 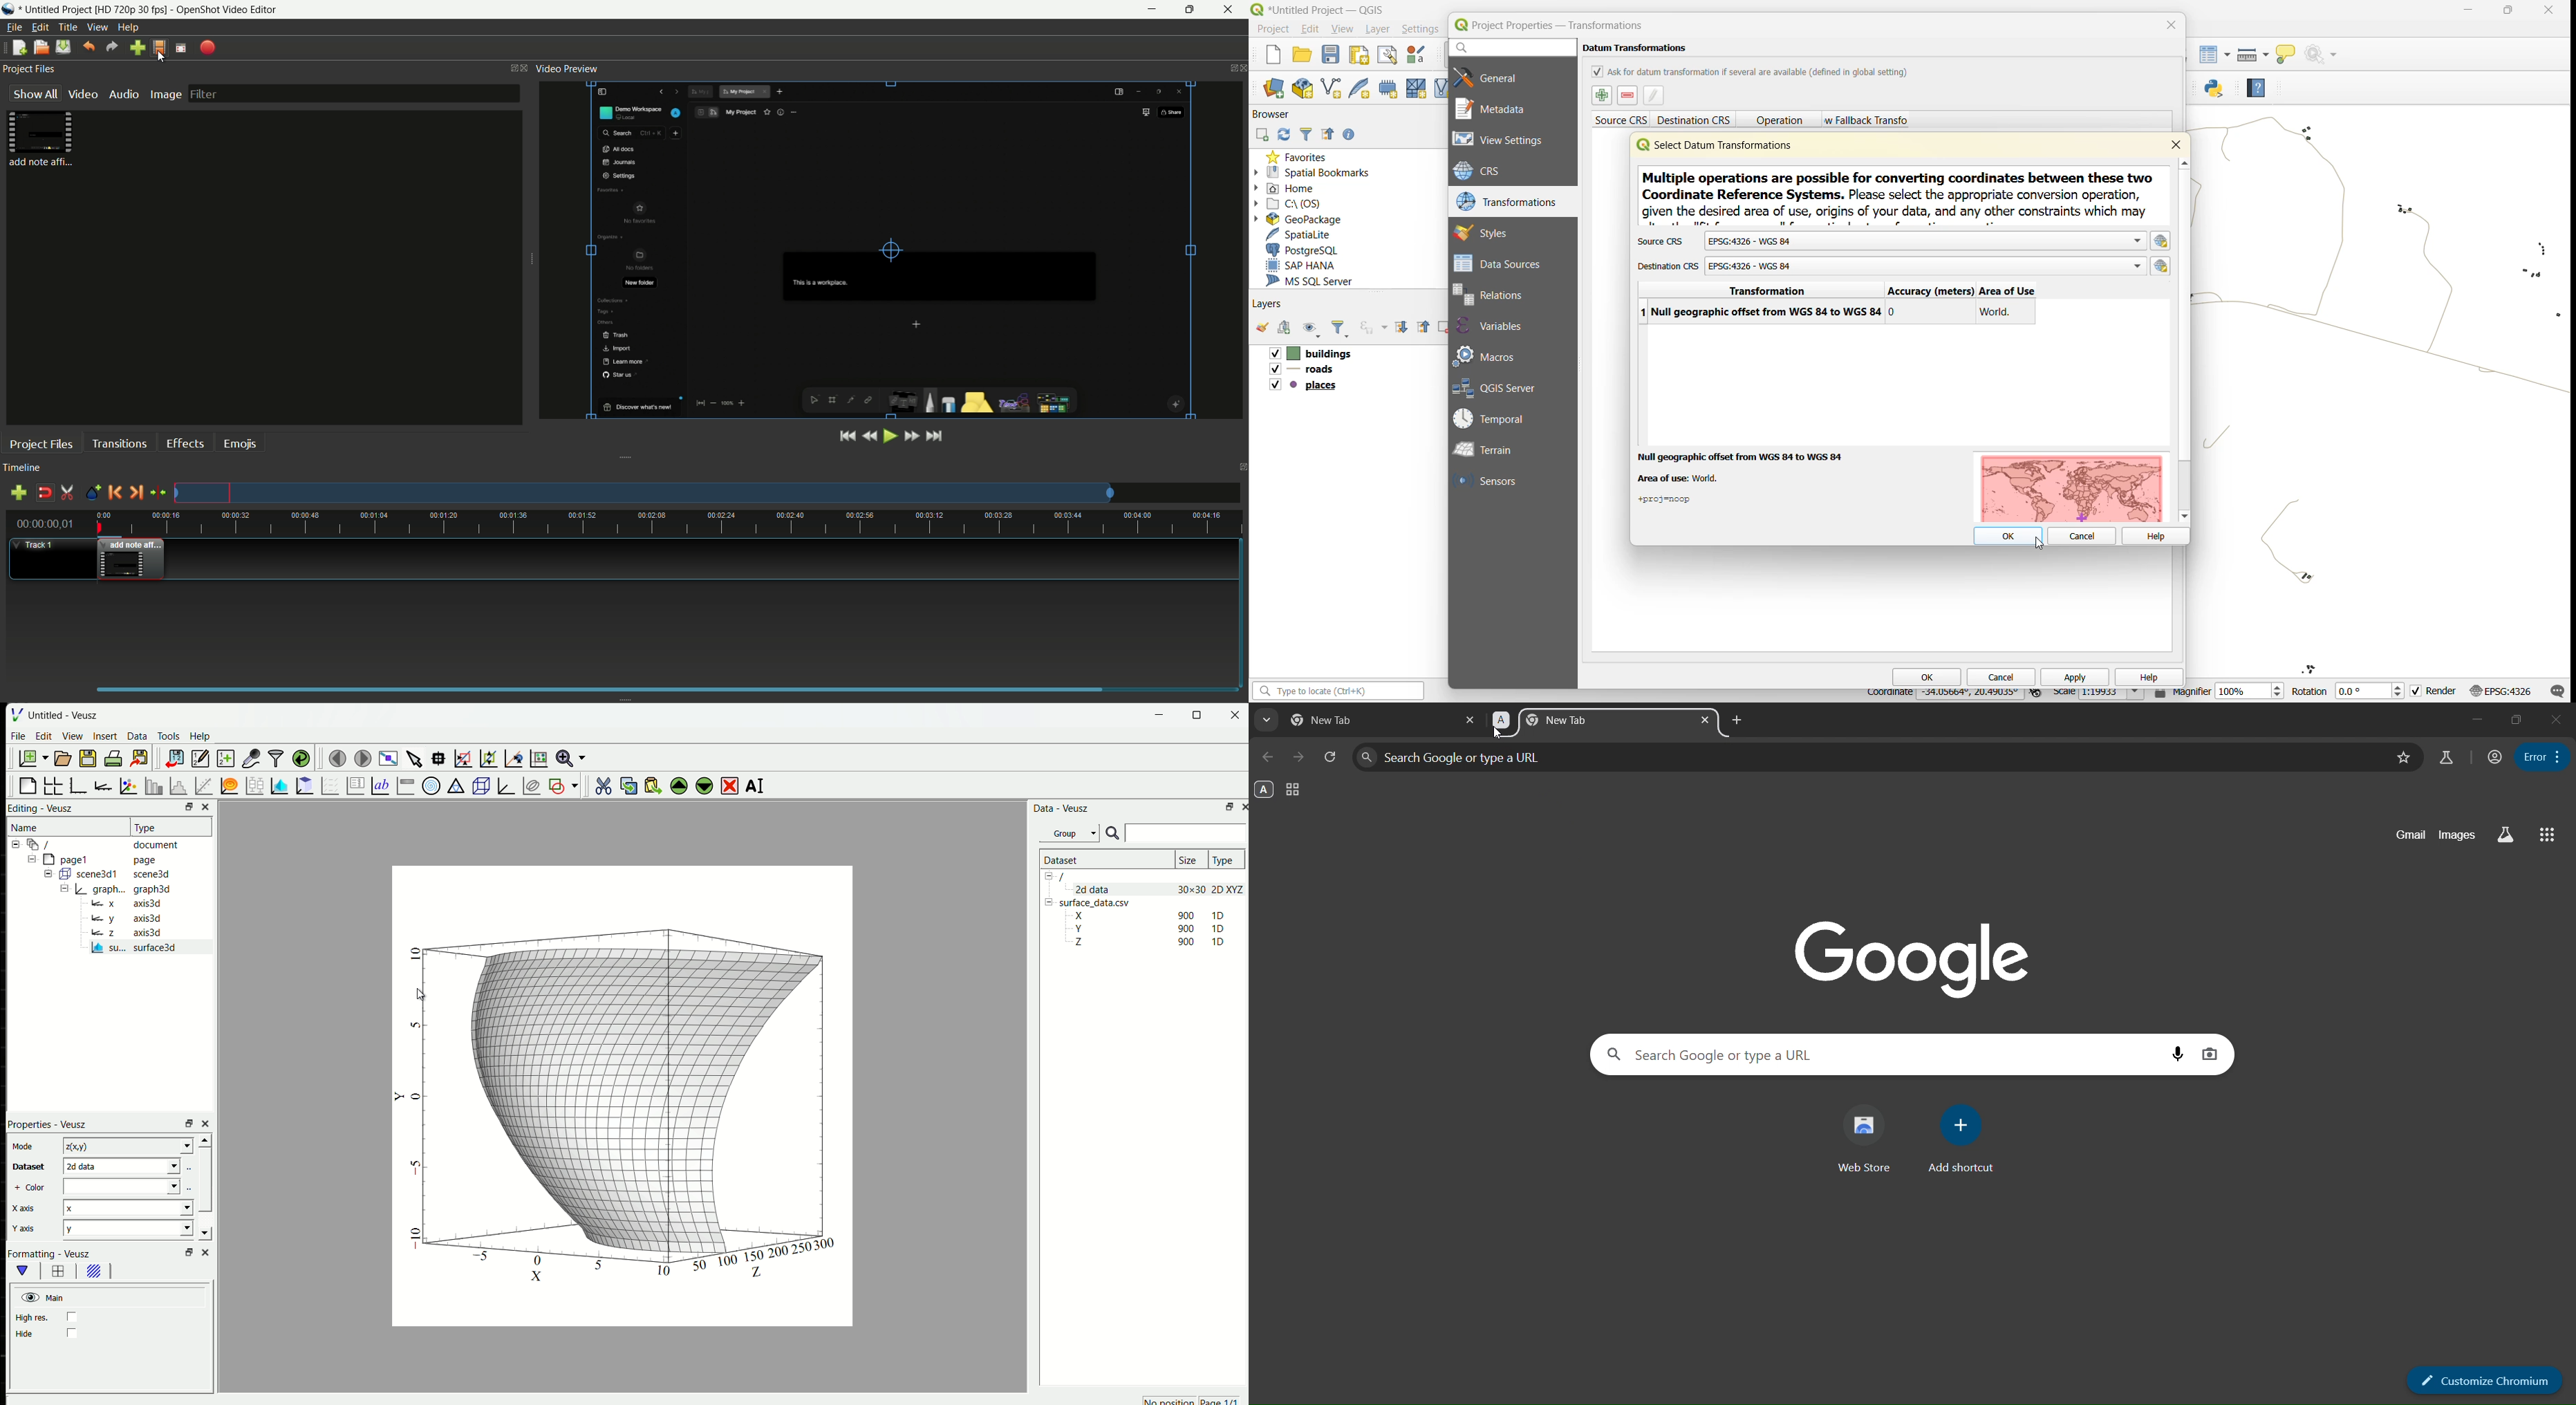 What do you see at coordinates (1377, 30) in the screenshot?
I see `layer` at bounding box center [1377, 30].